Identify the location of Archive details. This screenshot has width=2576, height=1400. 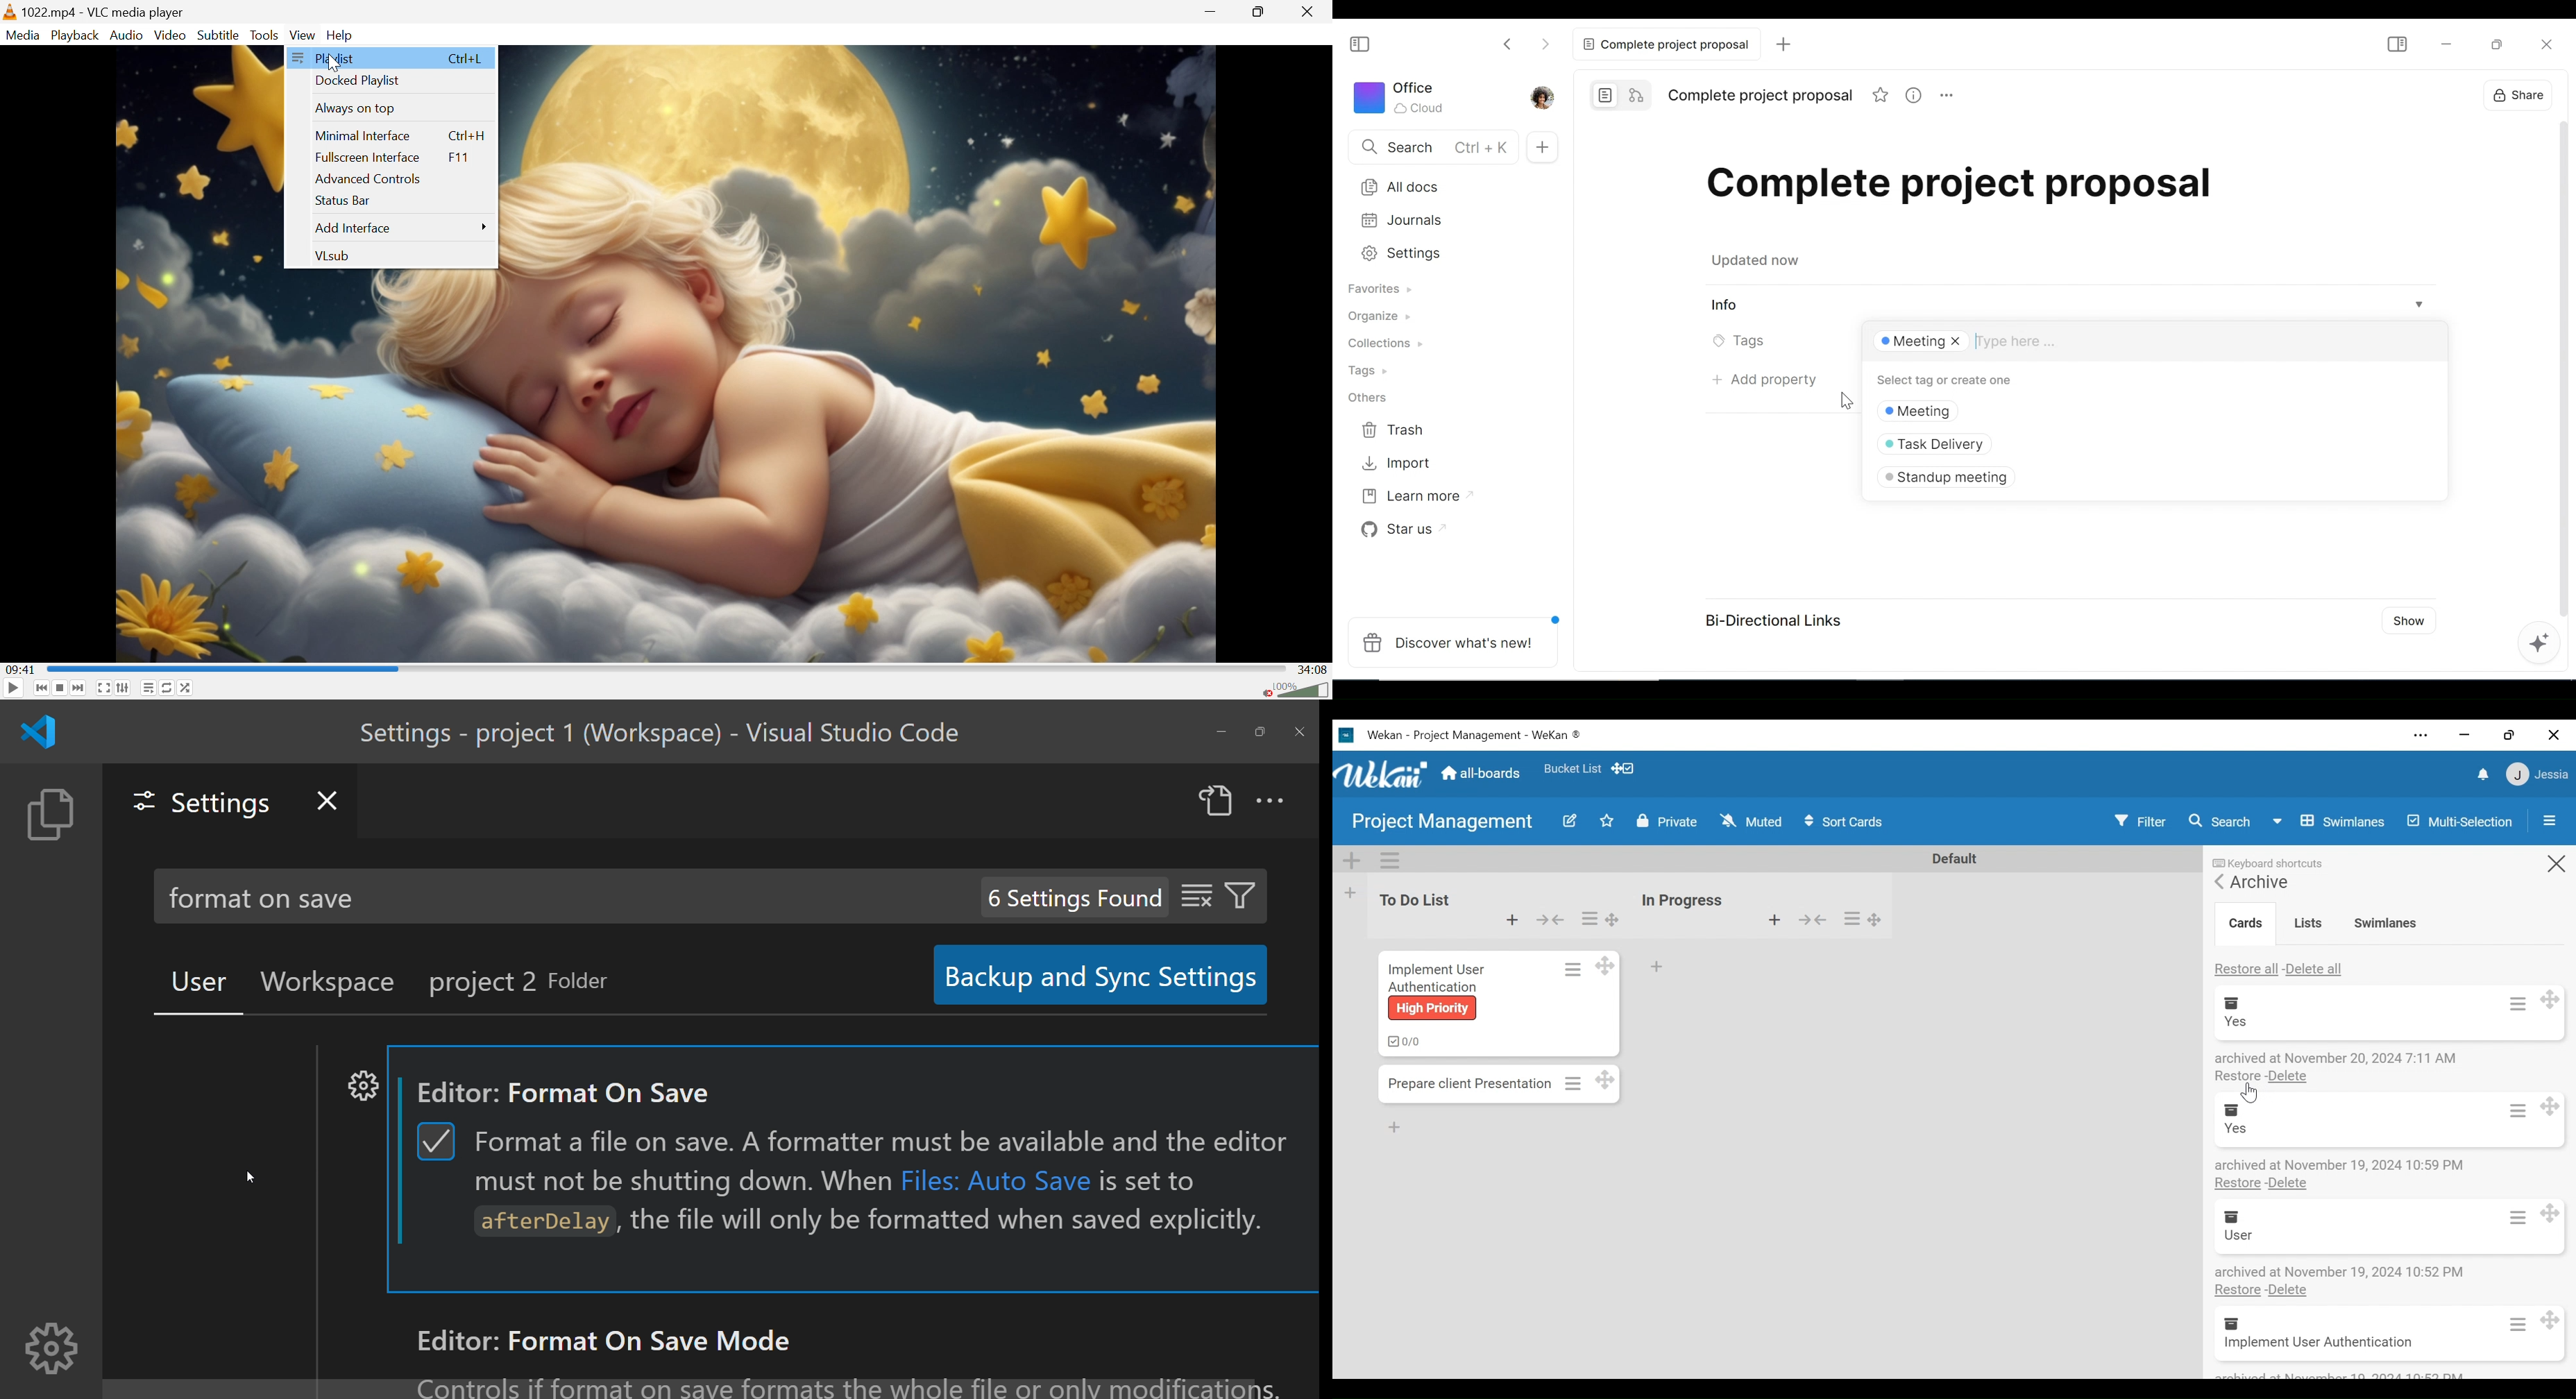
(2340, 1271).